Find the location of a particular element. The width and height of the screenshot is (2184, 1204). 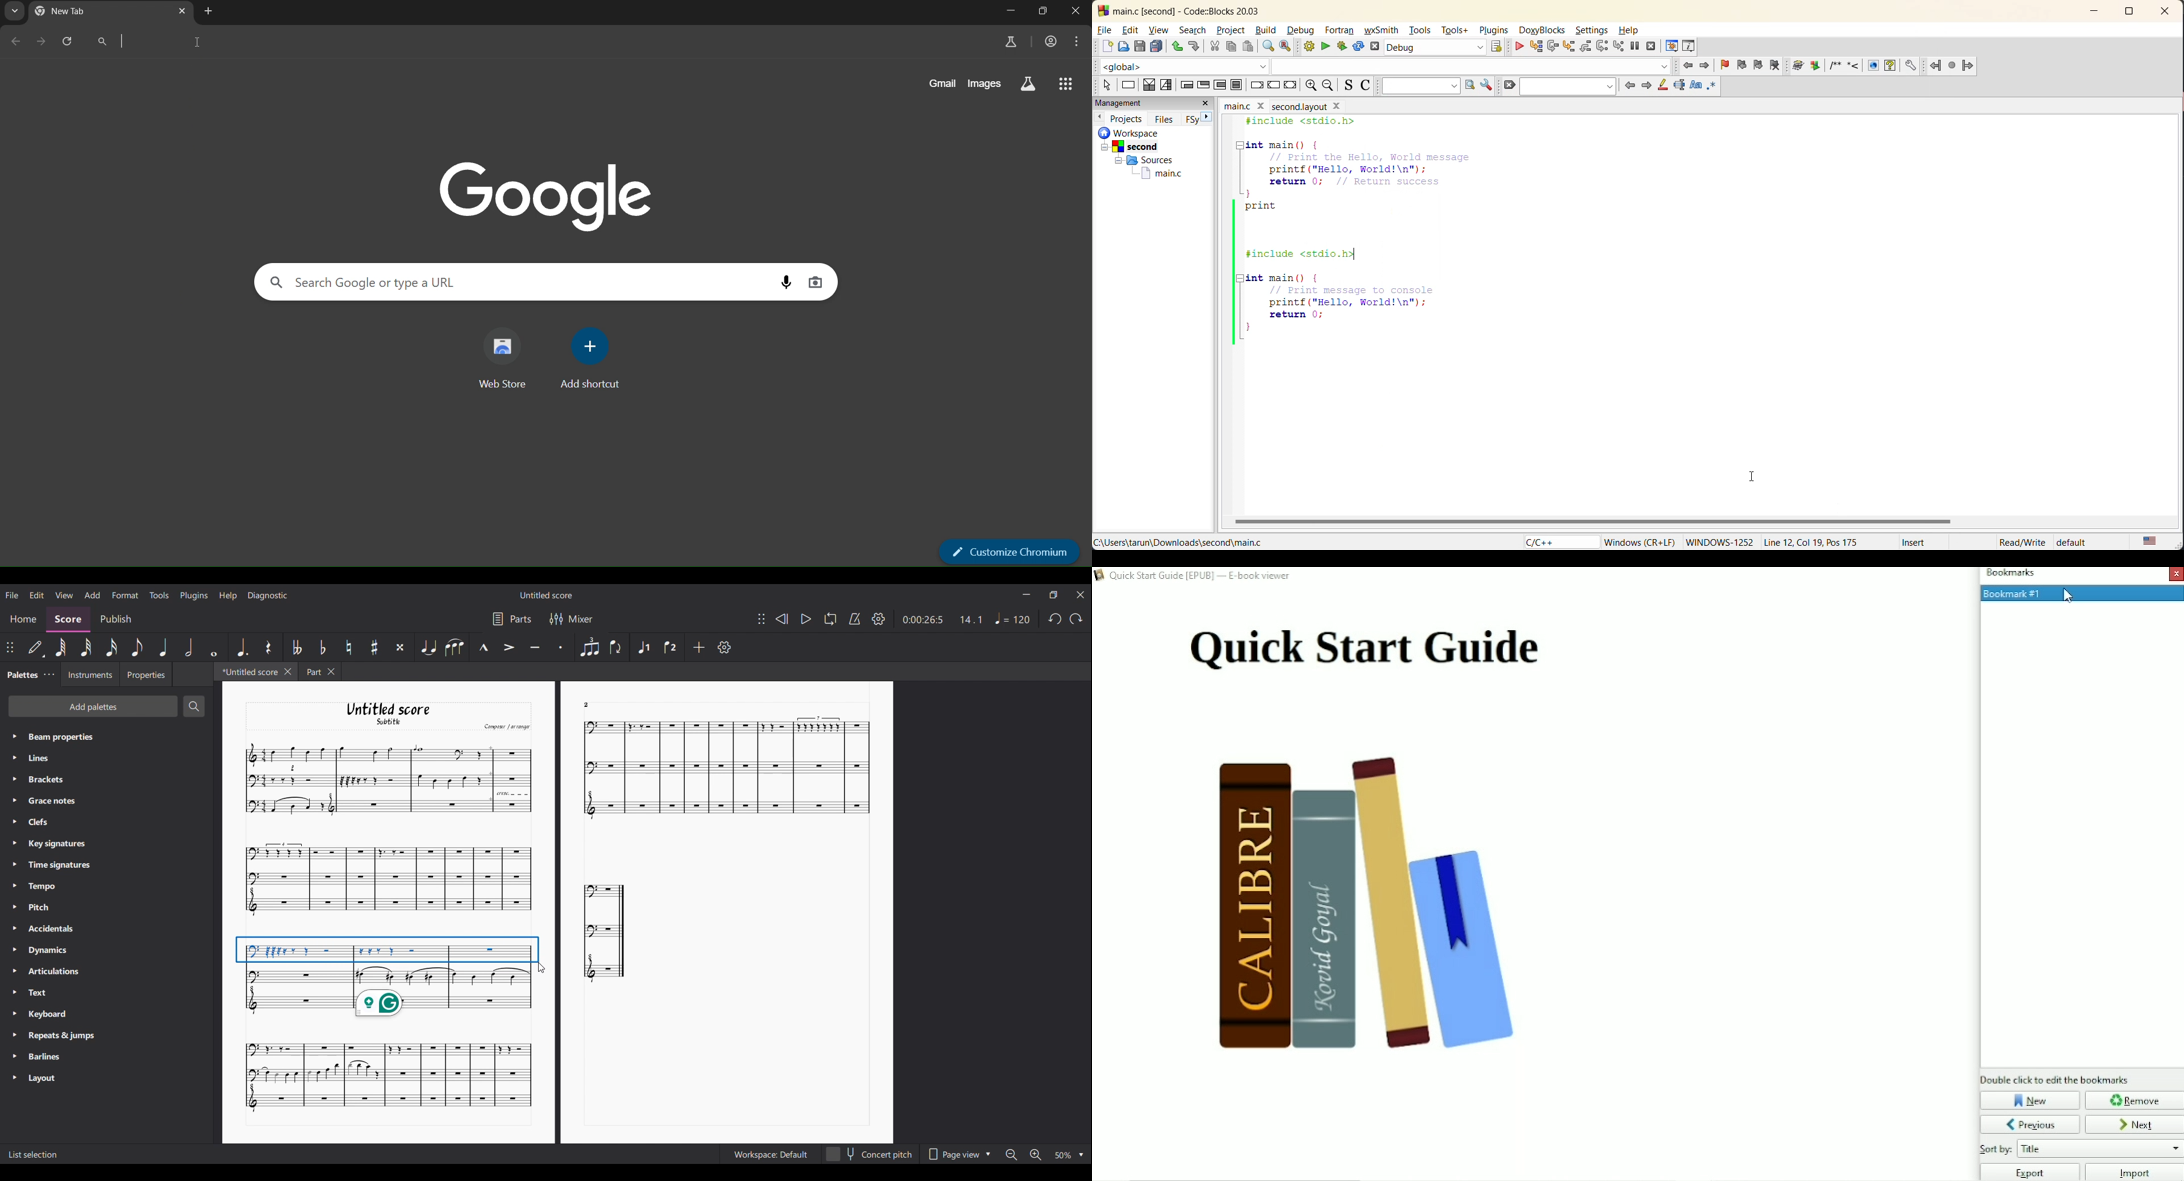

Import is located at coordinates (2135, 1172).